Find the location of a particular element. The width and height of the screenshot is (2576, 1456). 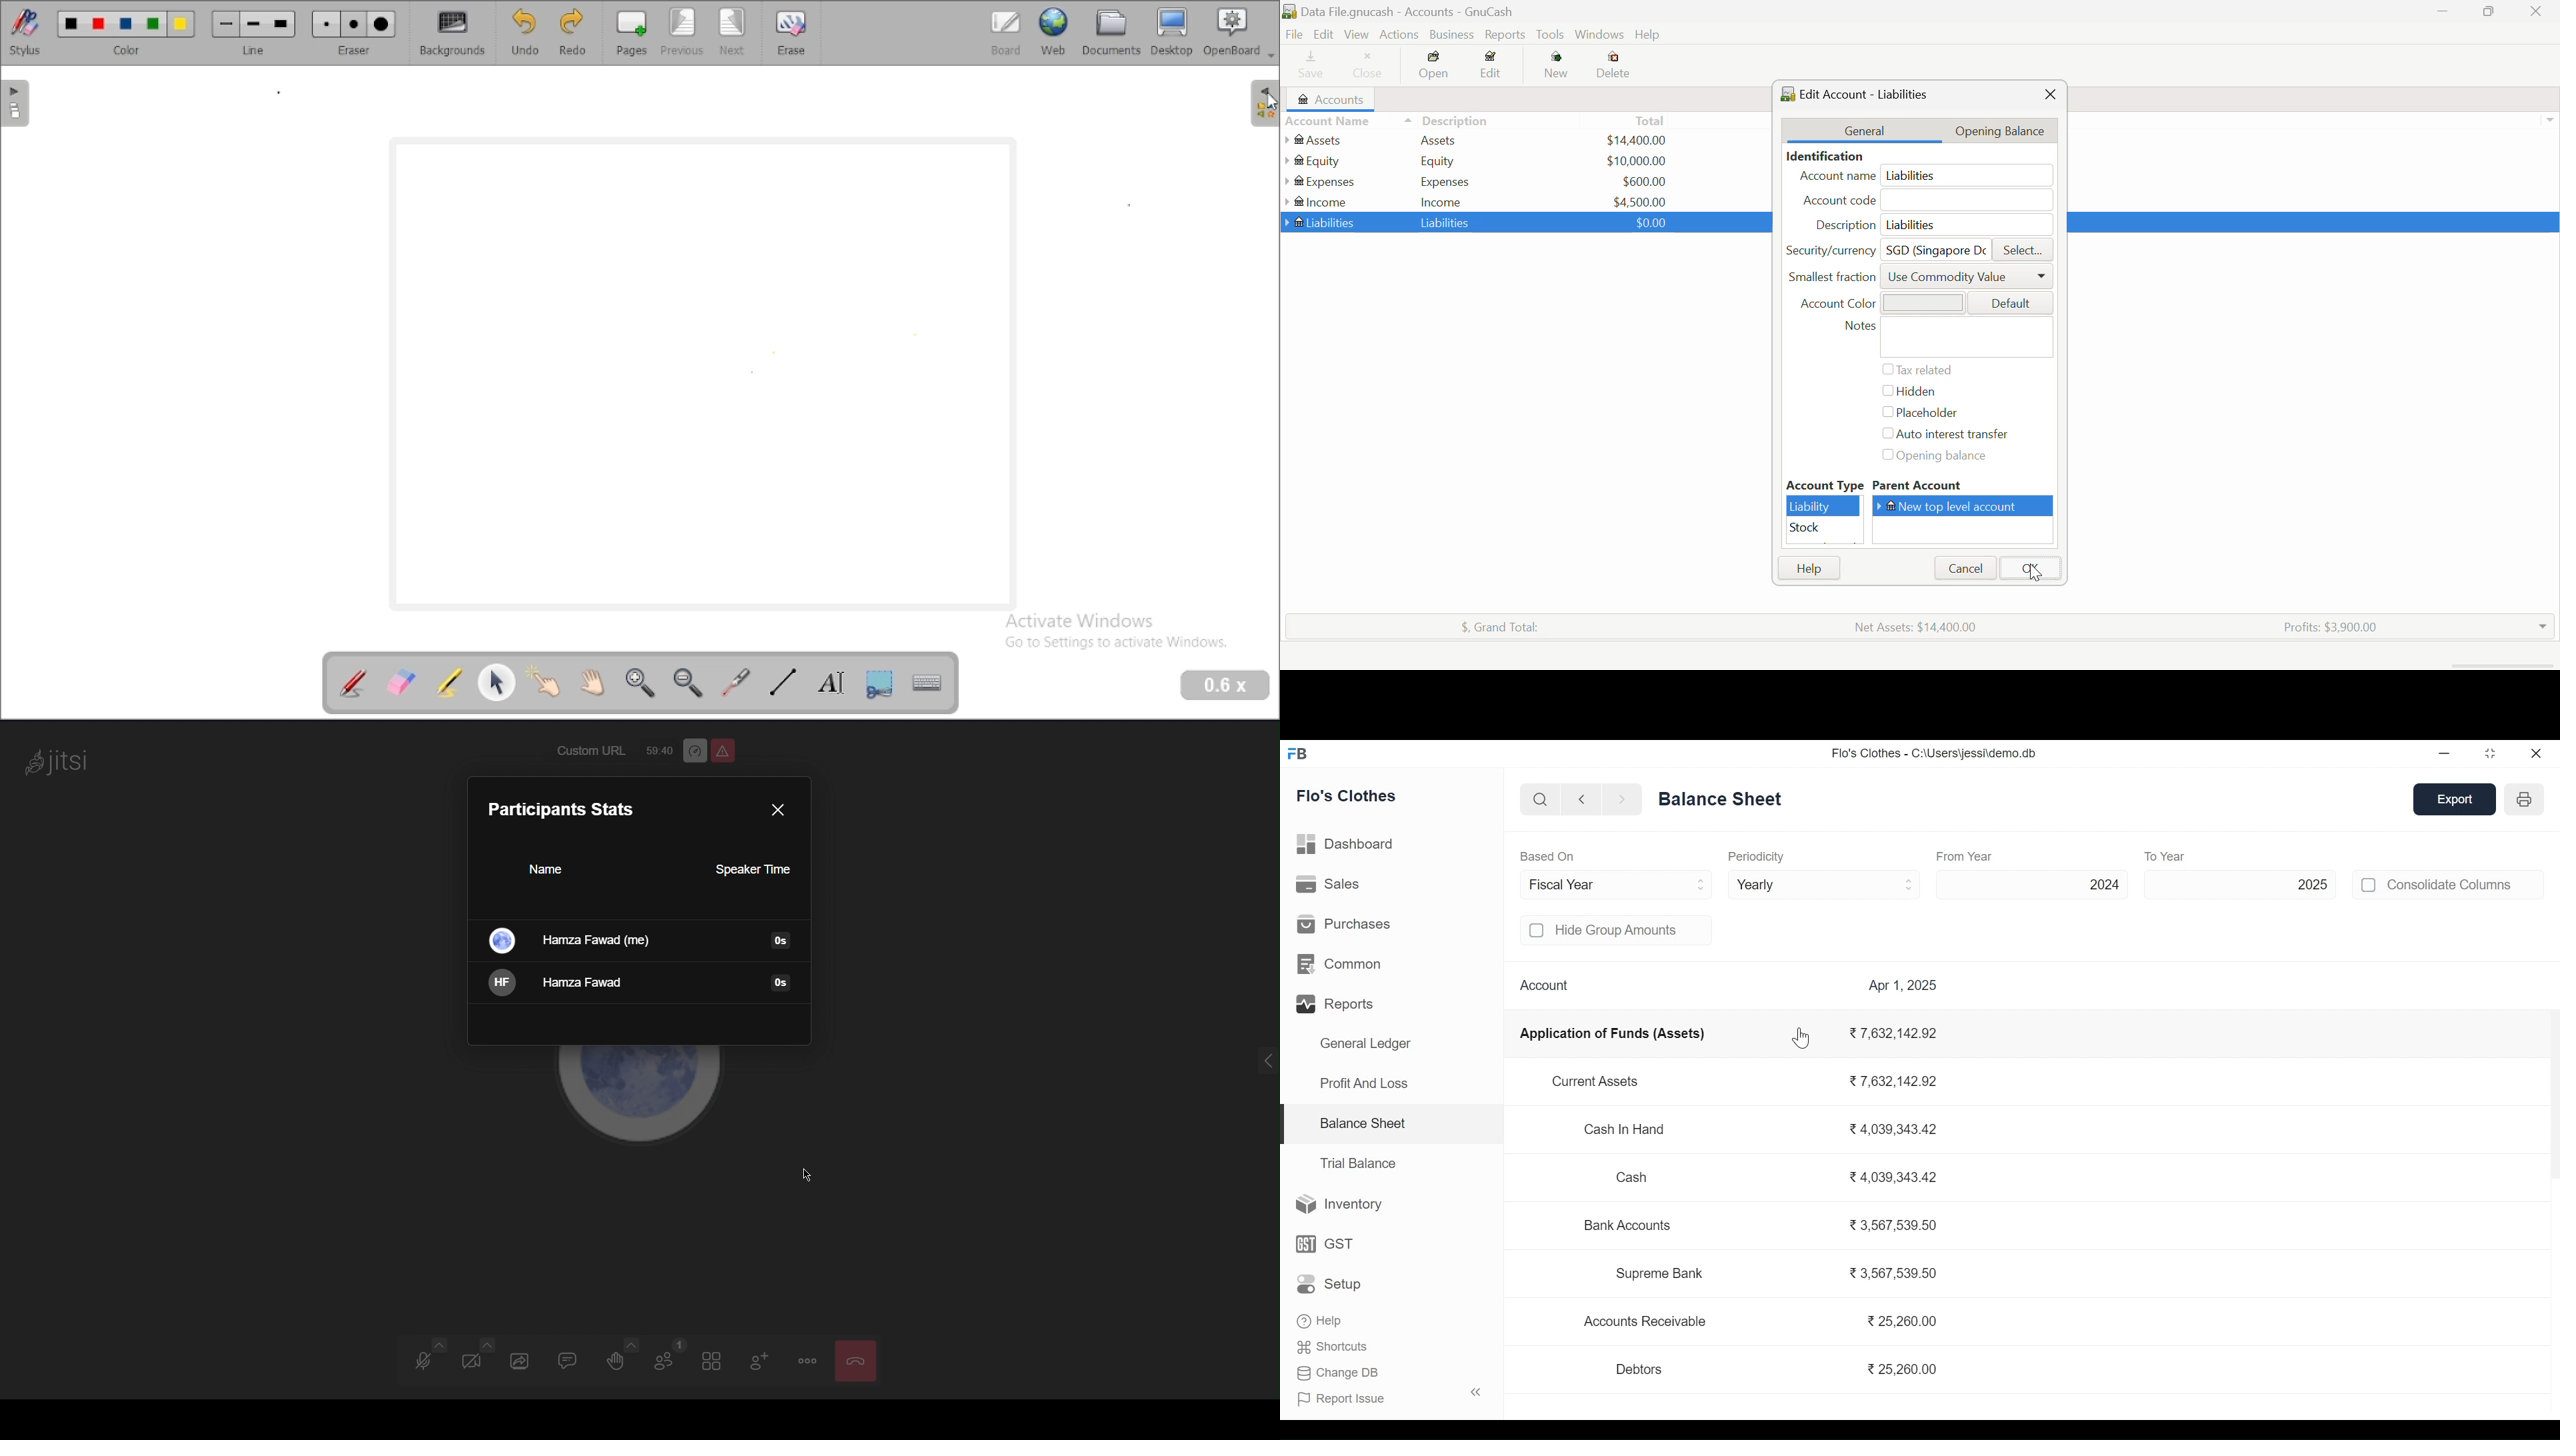

fiscal year is located at coordinates (1619, 884).